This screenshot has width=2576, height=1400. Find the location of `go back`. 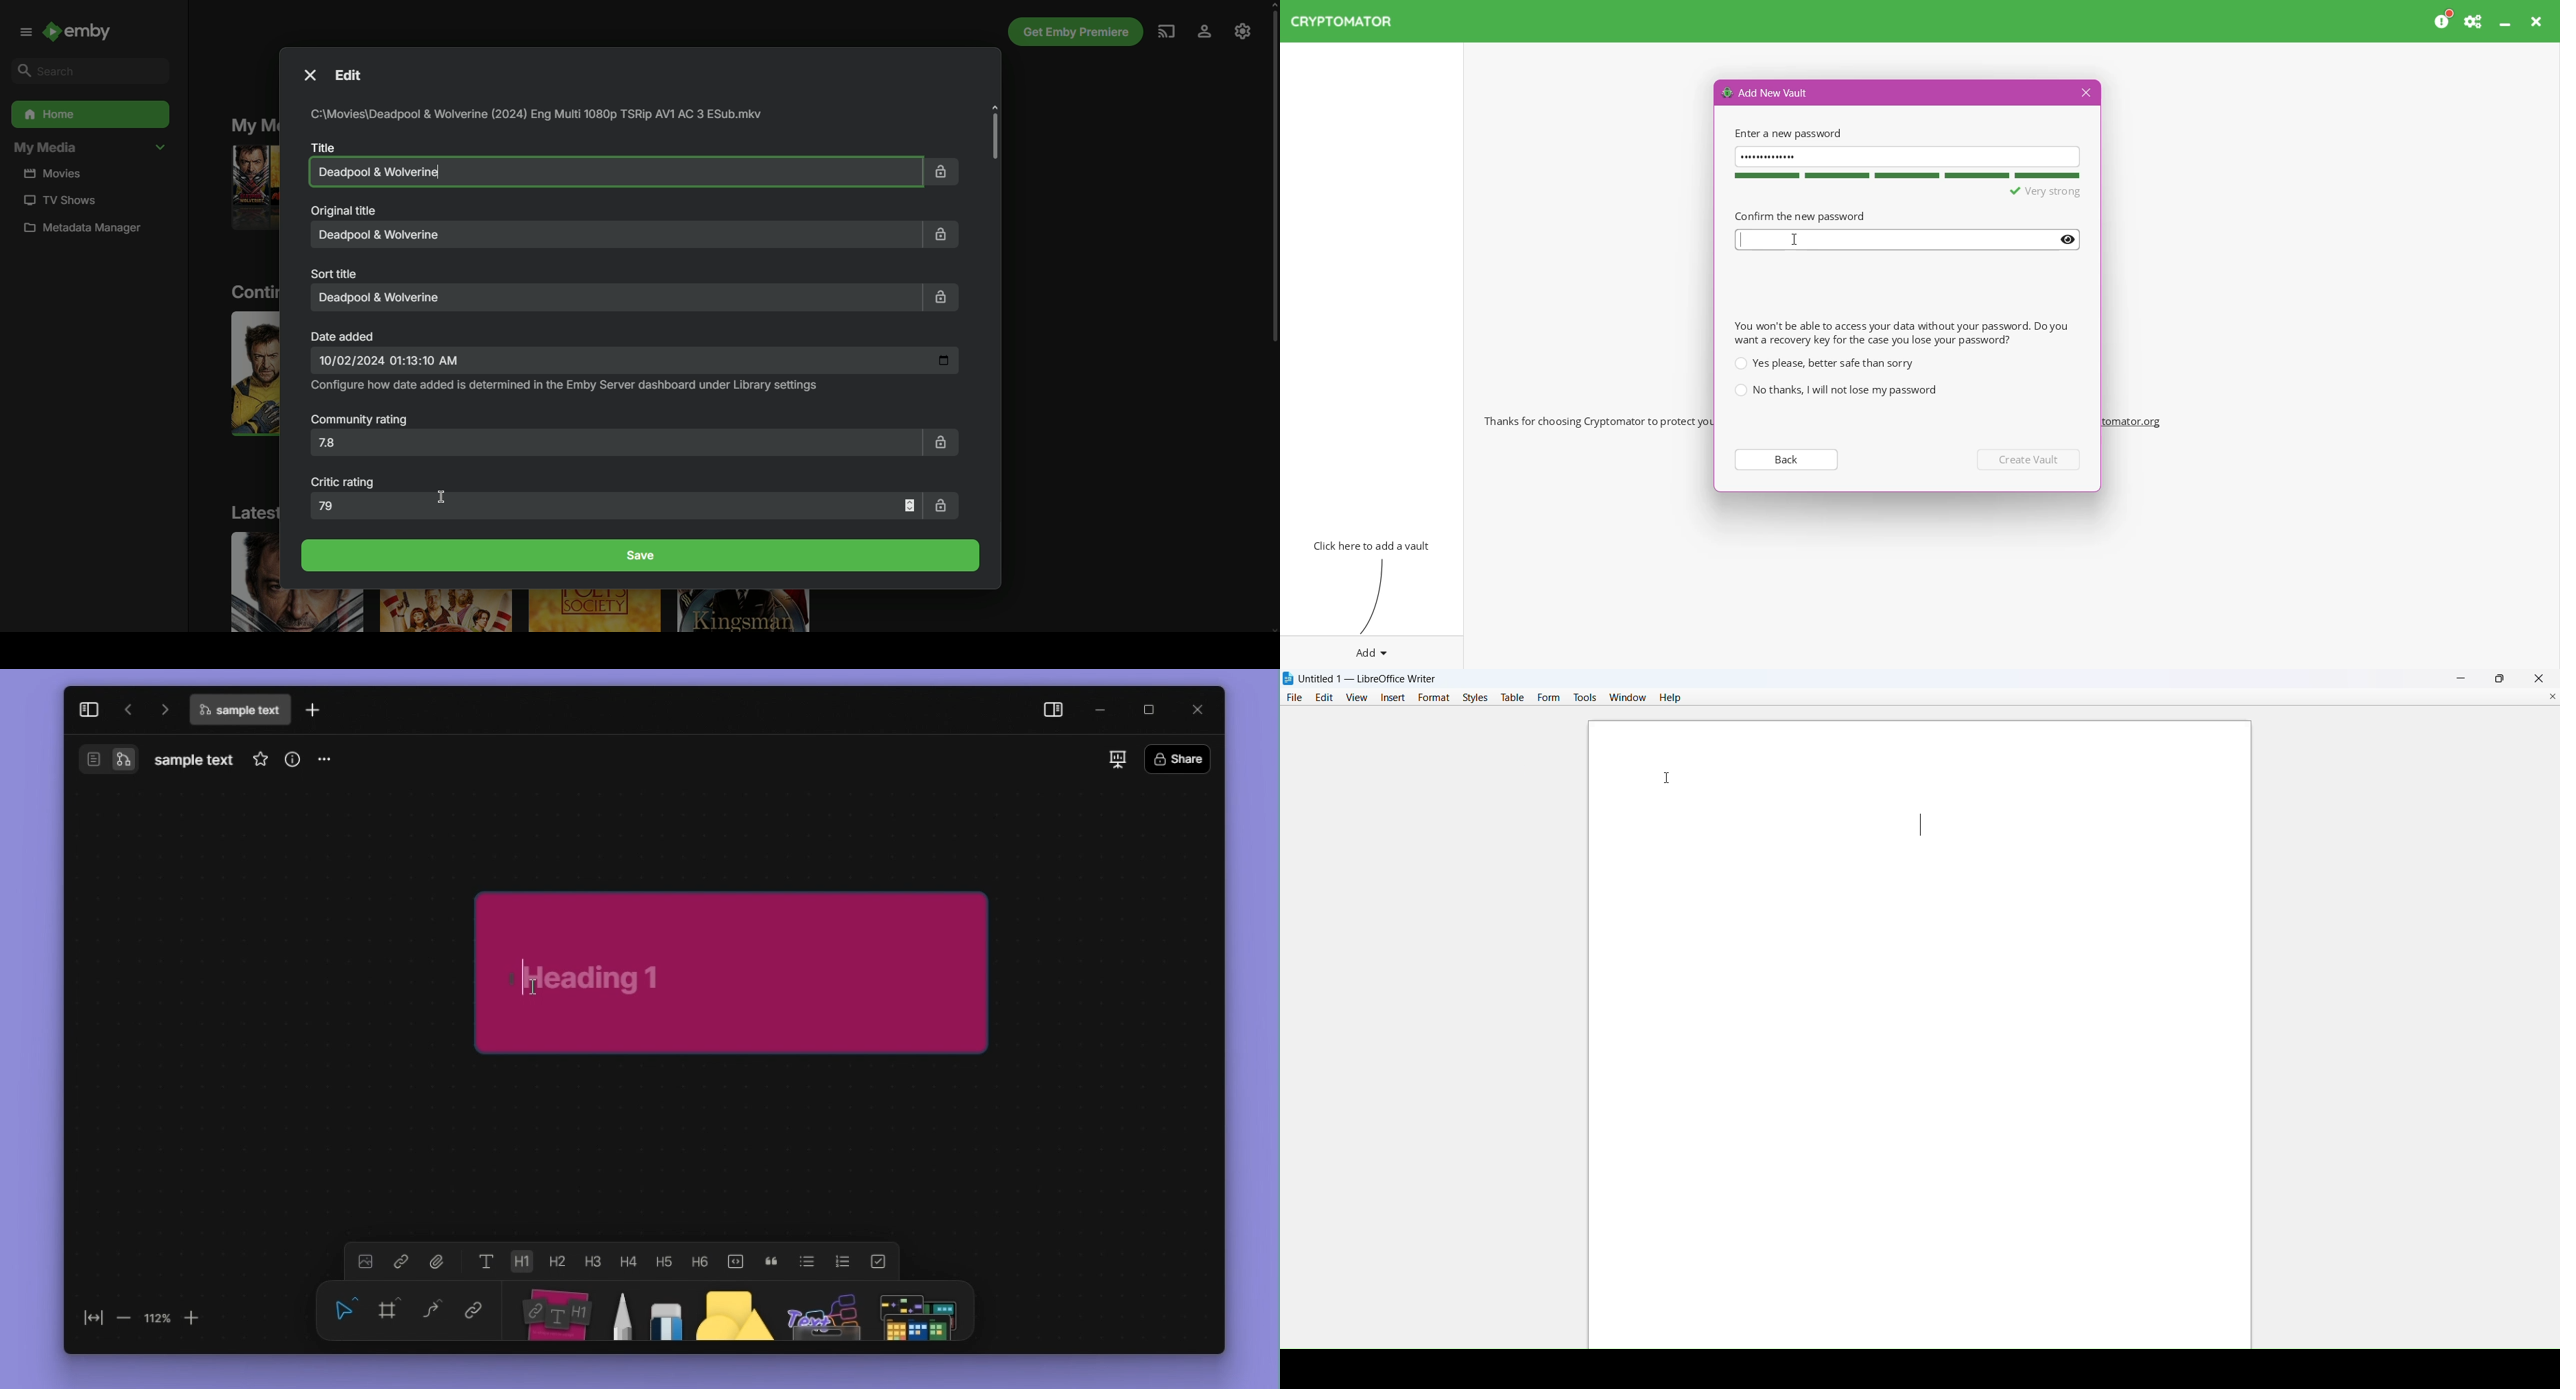

go back is located at coordinates (128, 709).